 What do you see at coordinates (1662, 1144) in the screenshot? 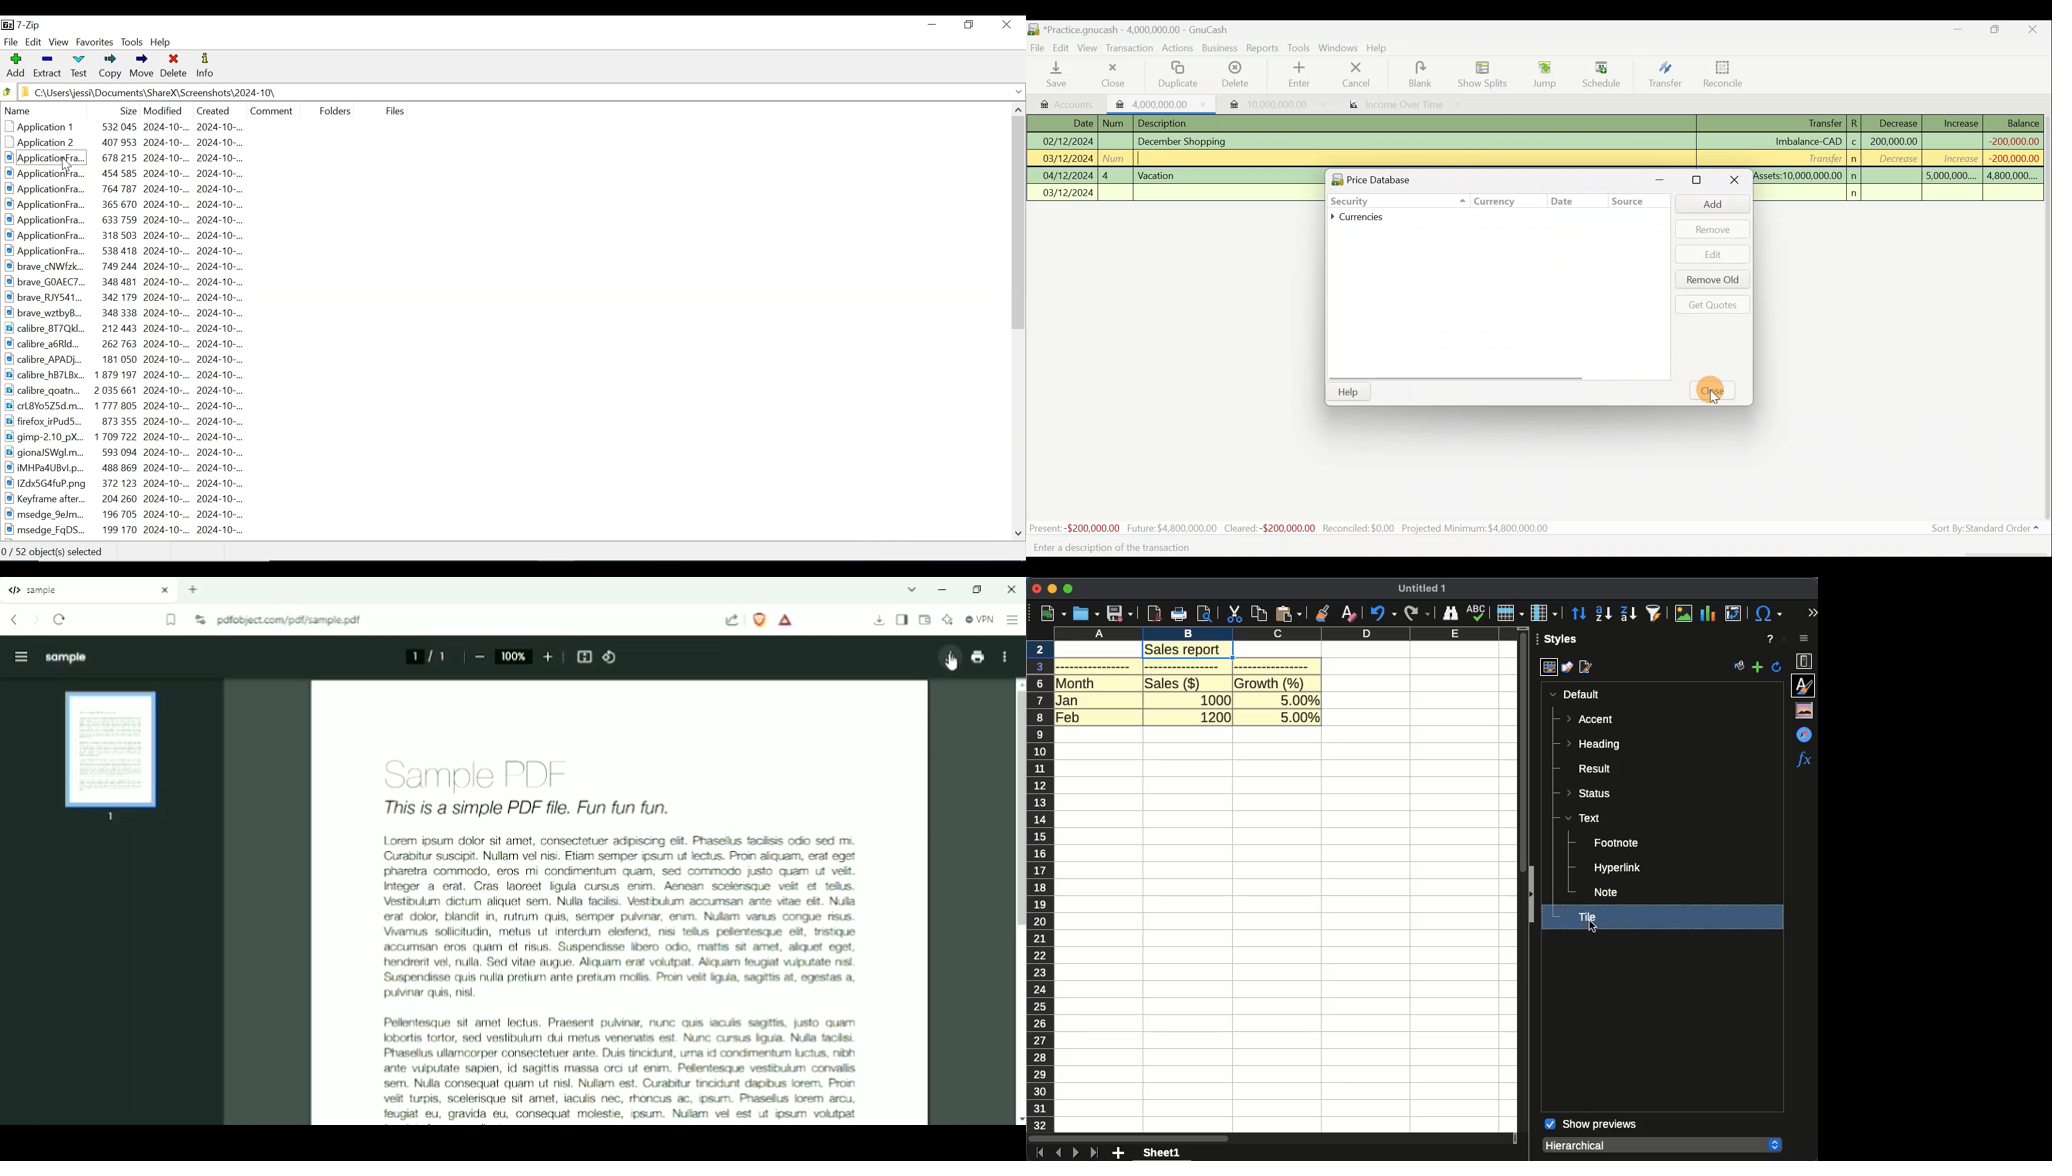
I see `hierarchical ` at bounding box center [1662, 1144].